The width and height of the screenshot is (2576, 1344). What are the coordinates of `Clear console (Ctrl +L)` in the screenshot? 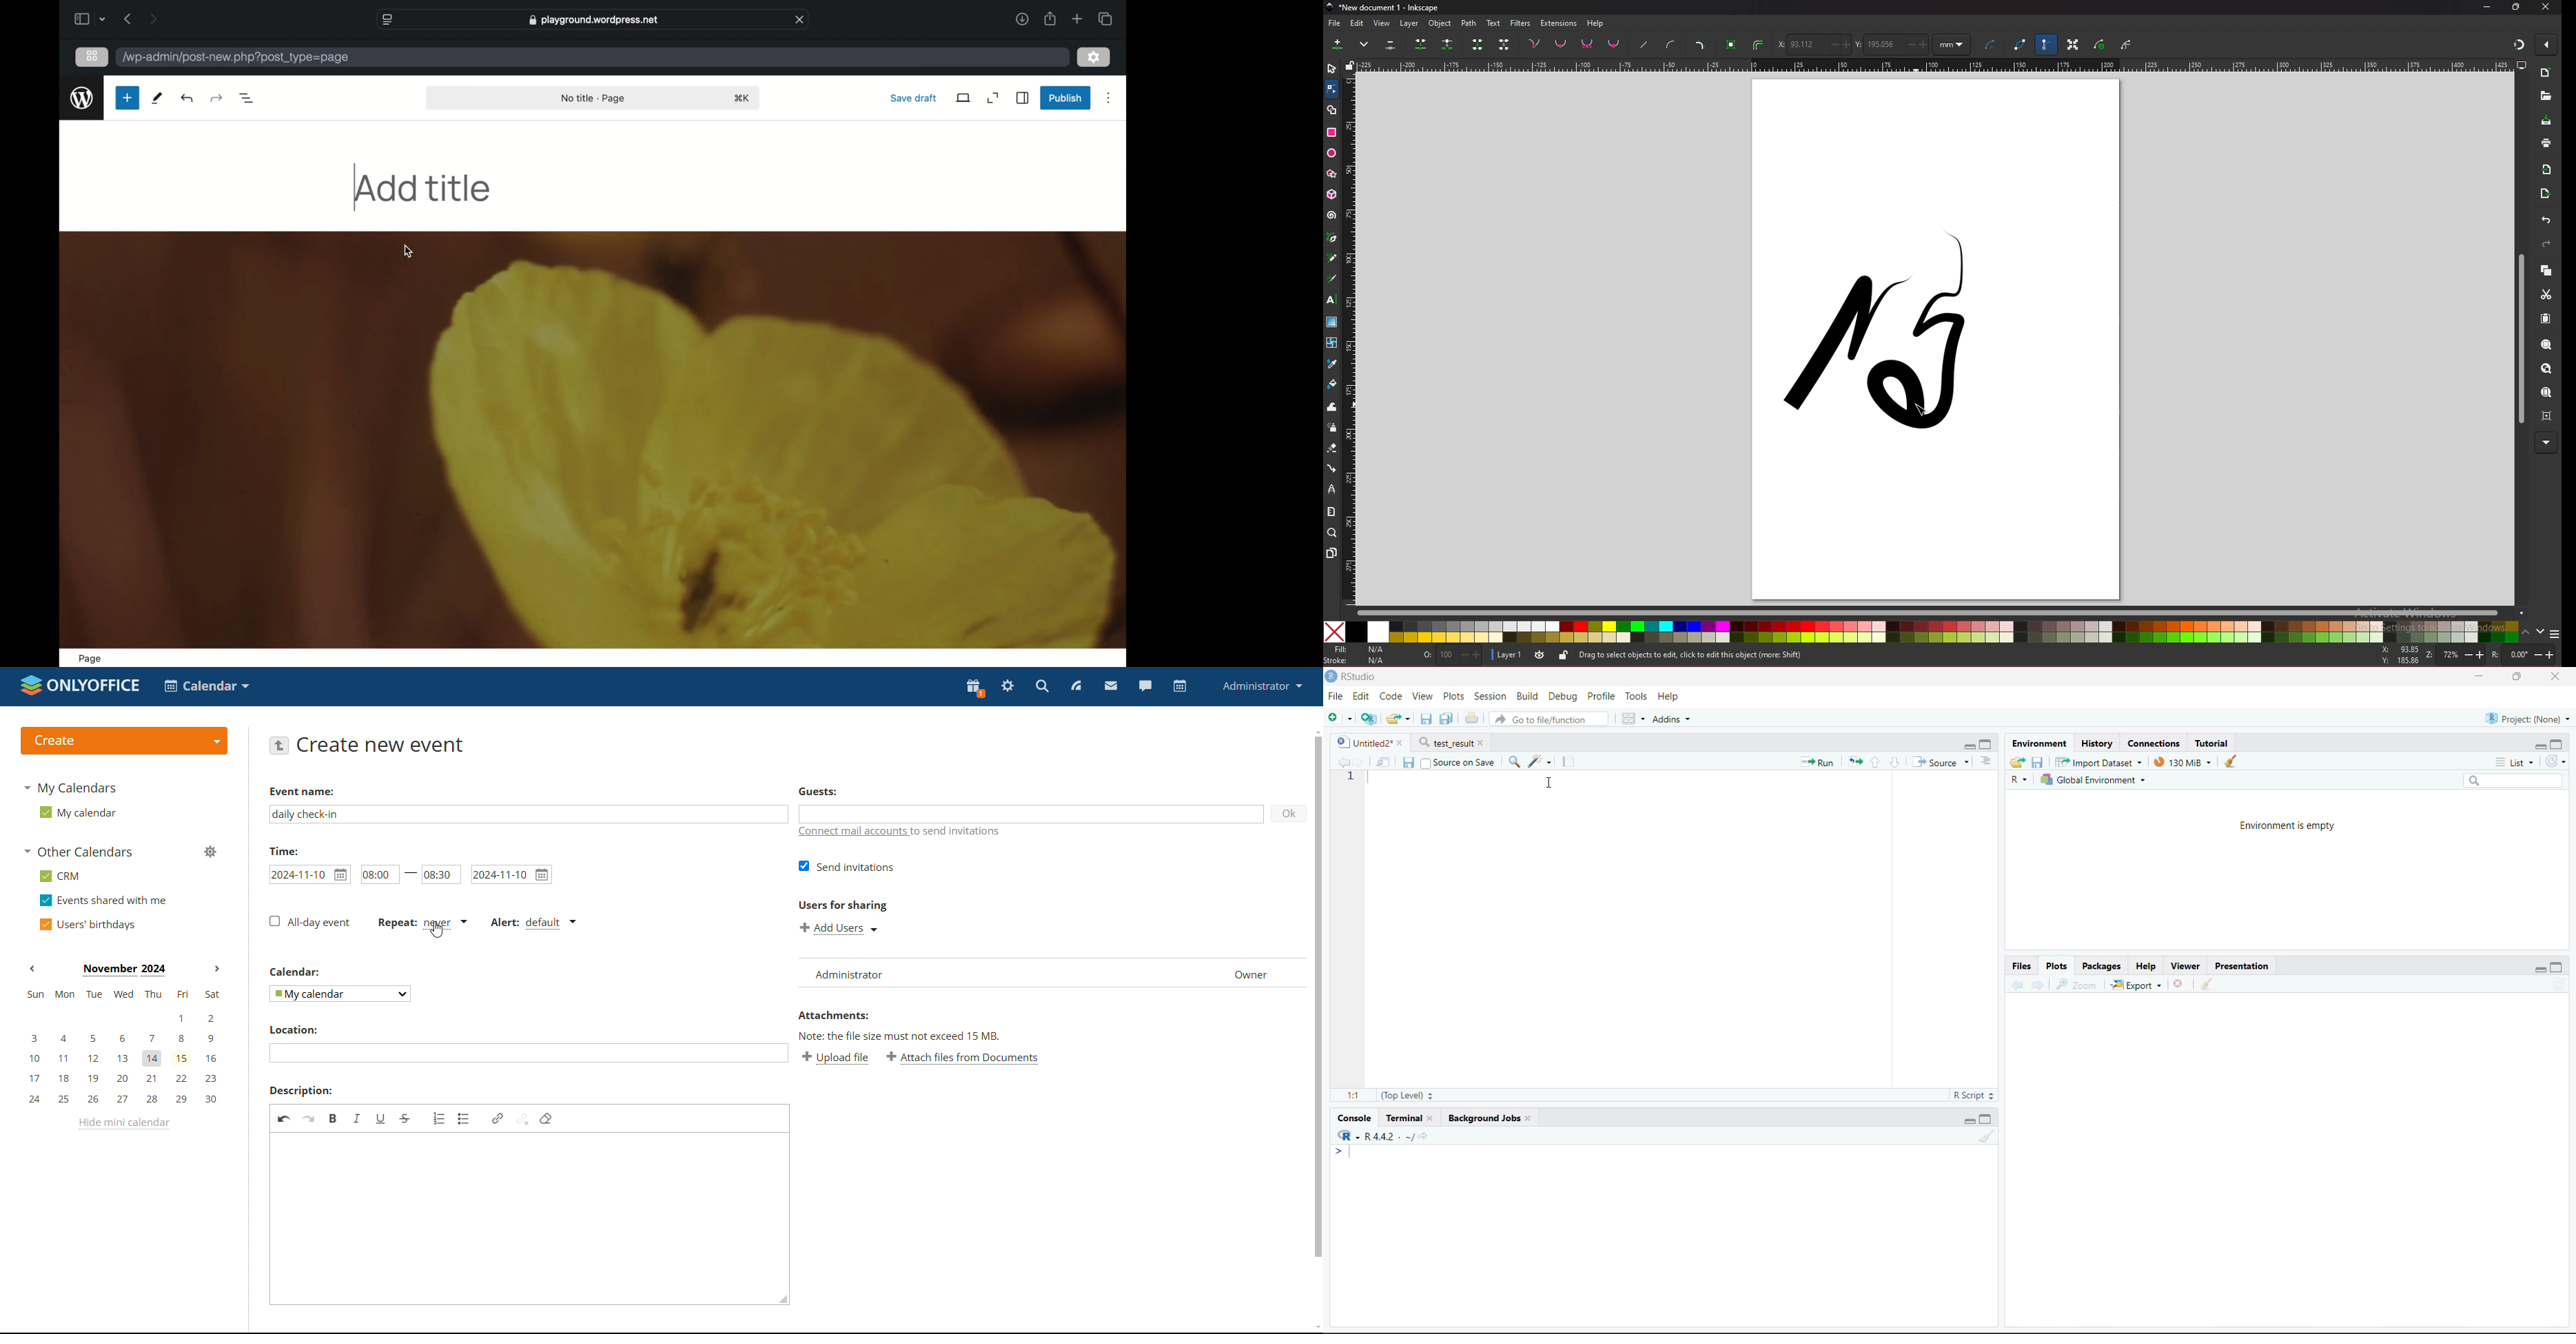 It's located at (2211, 982).